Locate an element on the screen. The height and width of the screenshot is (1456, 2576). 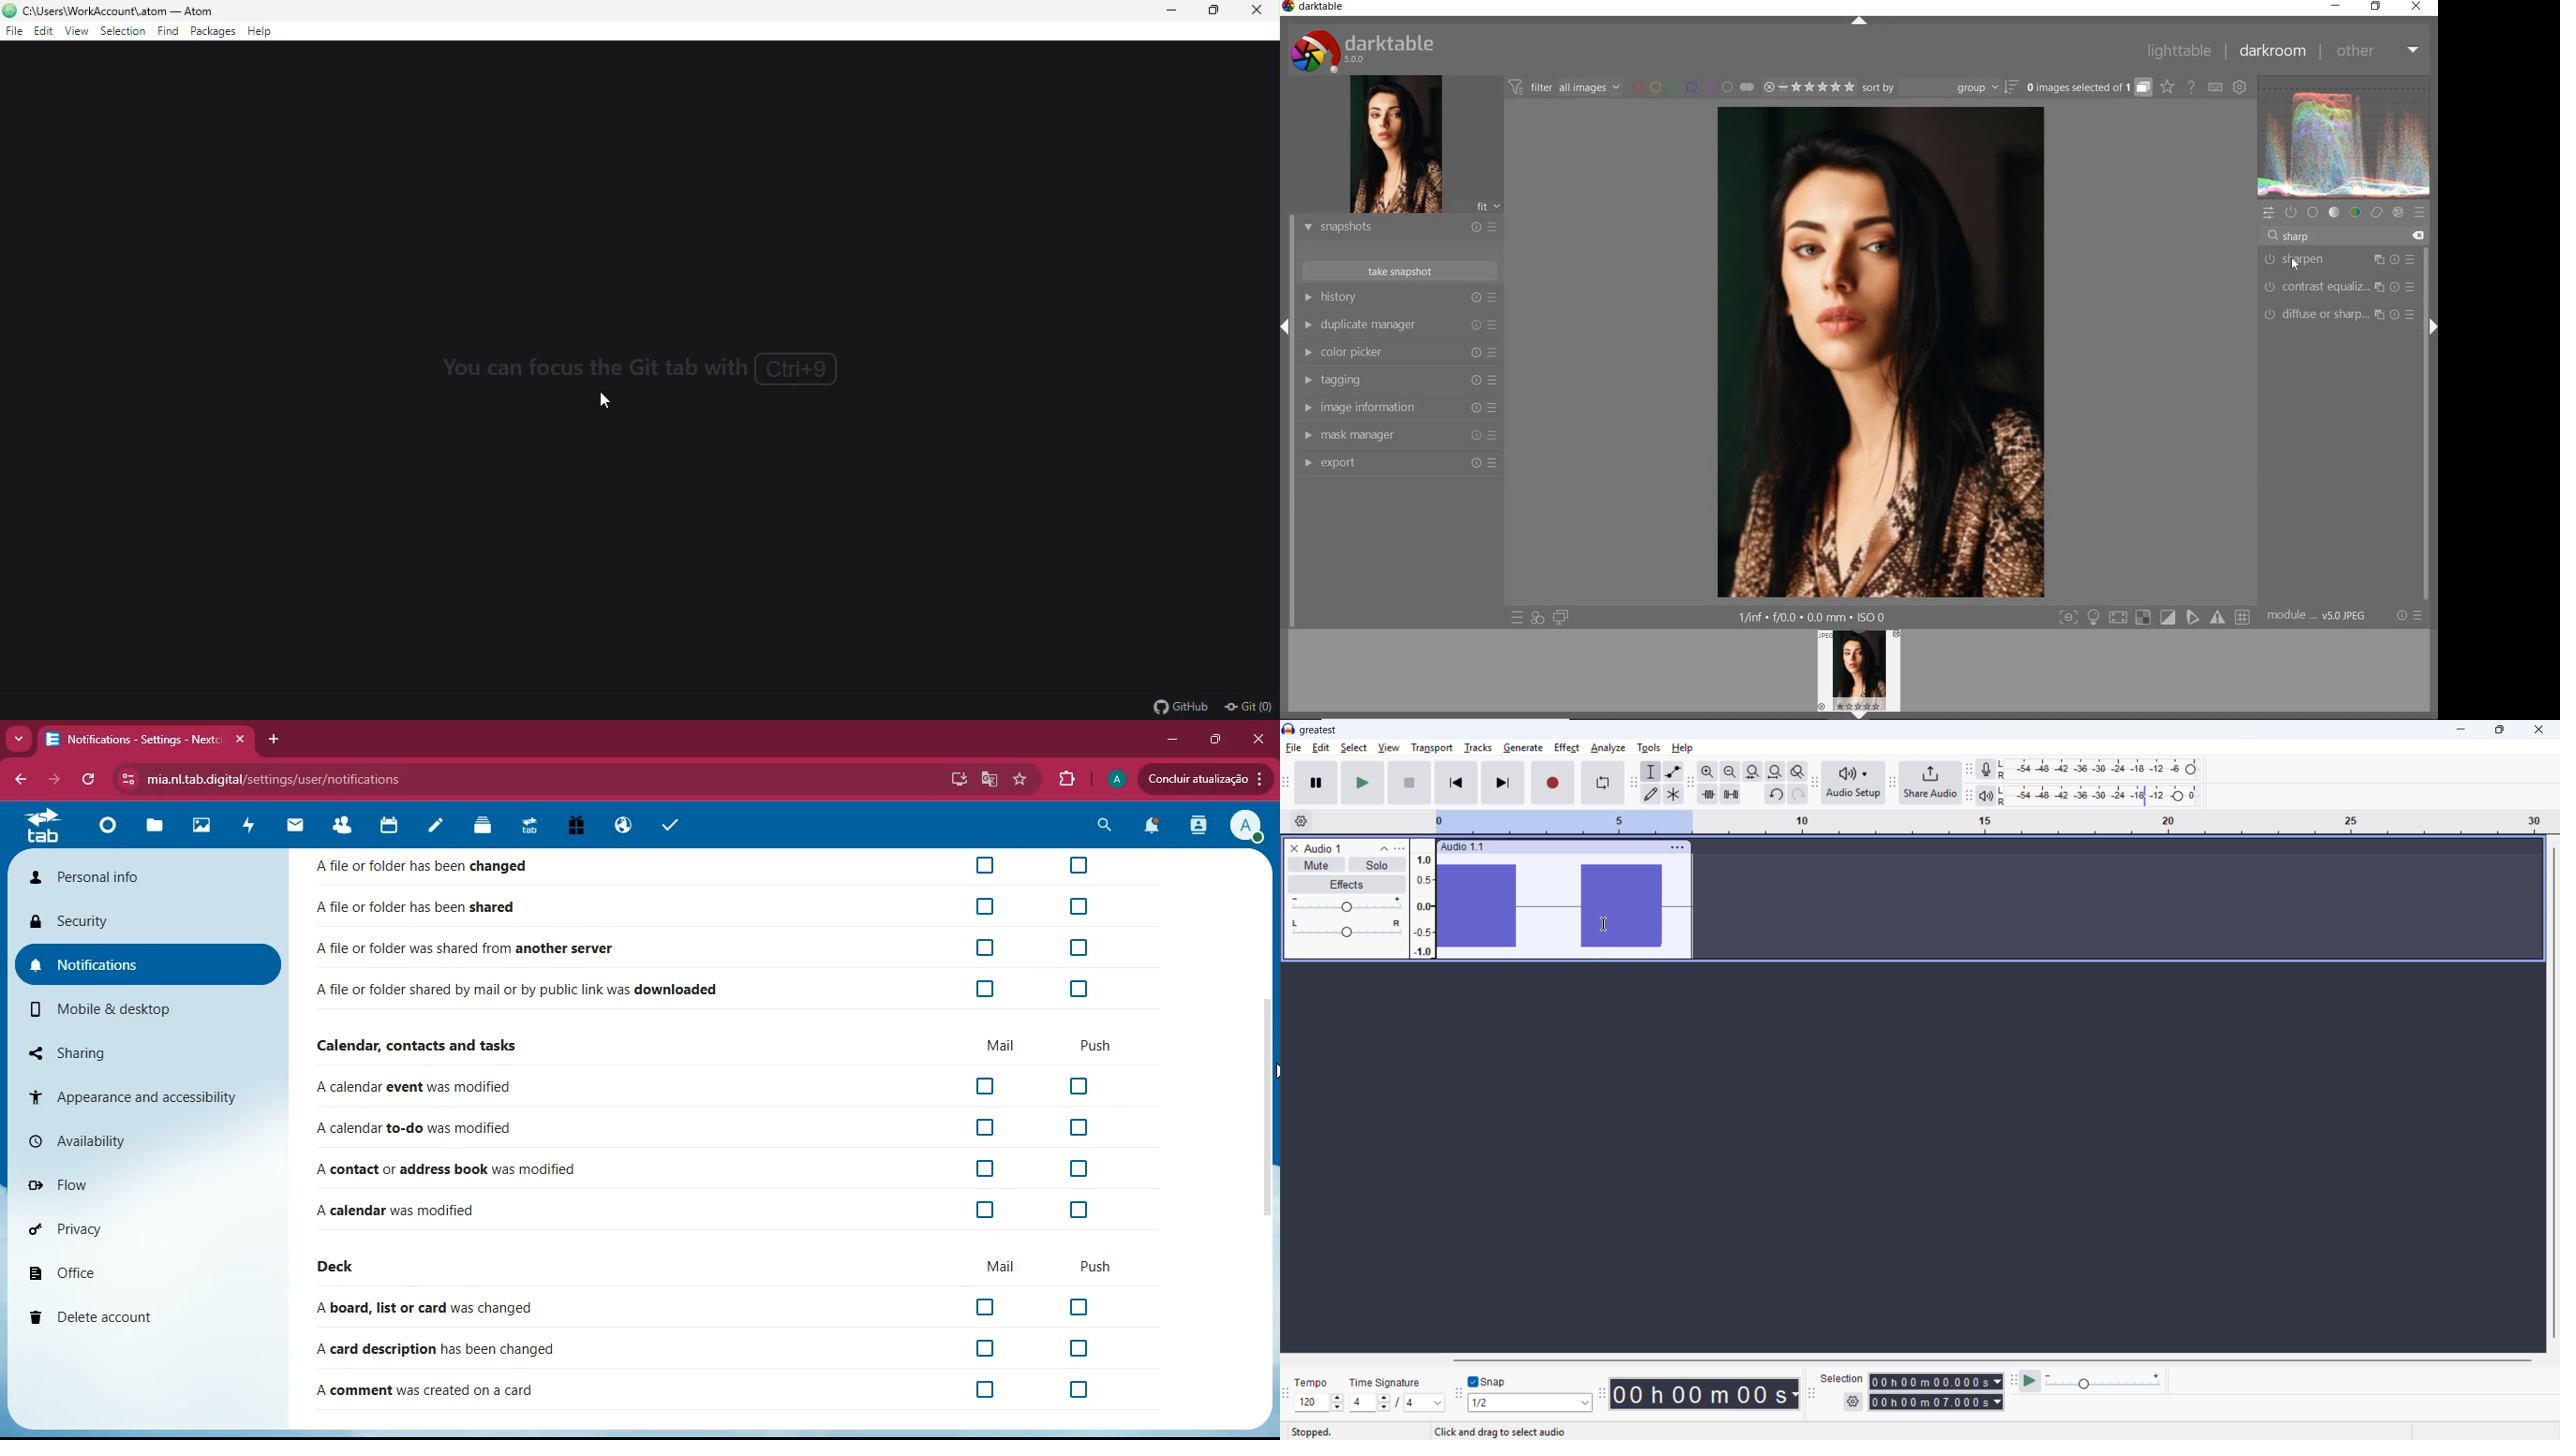
forward is located at coordinates (57, 780).